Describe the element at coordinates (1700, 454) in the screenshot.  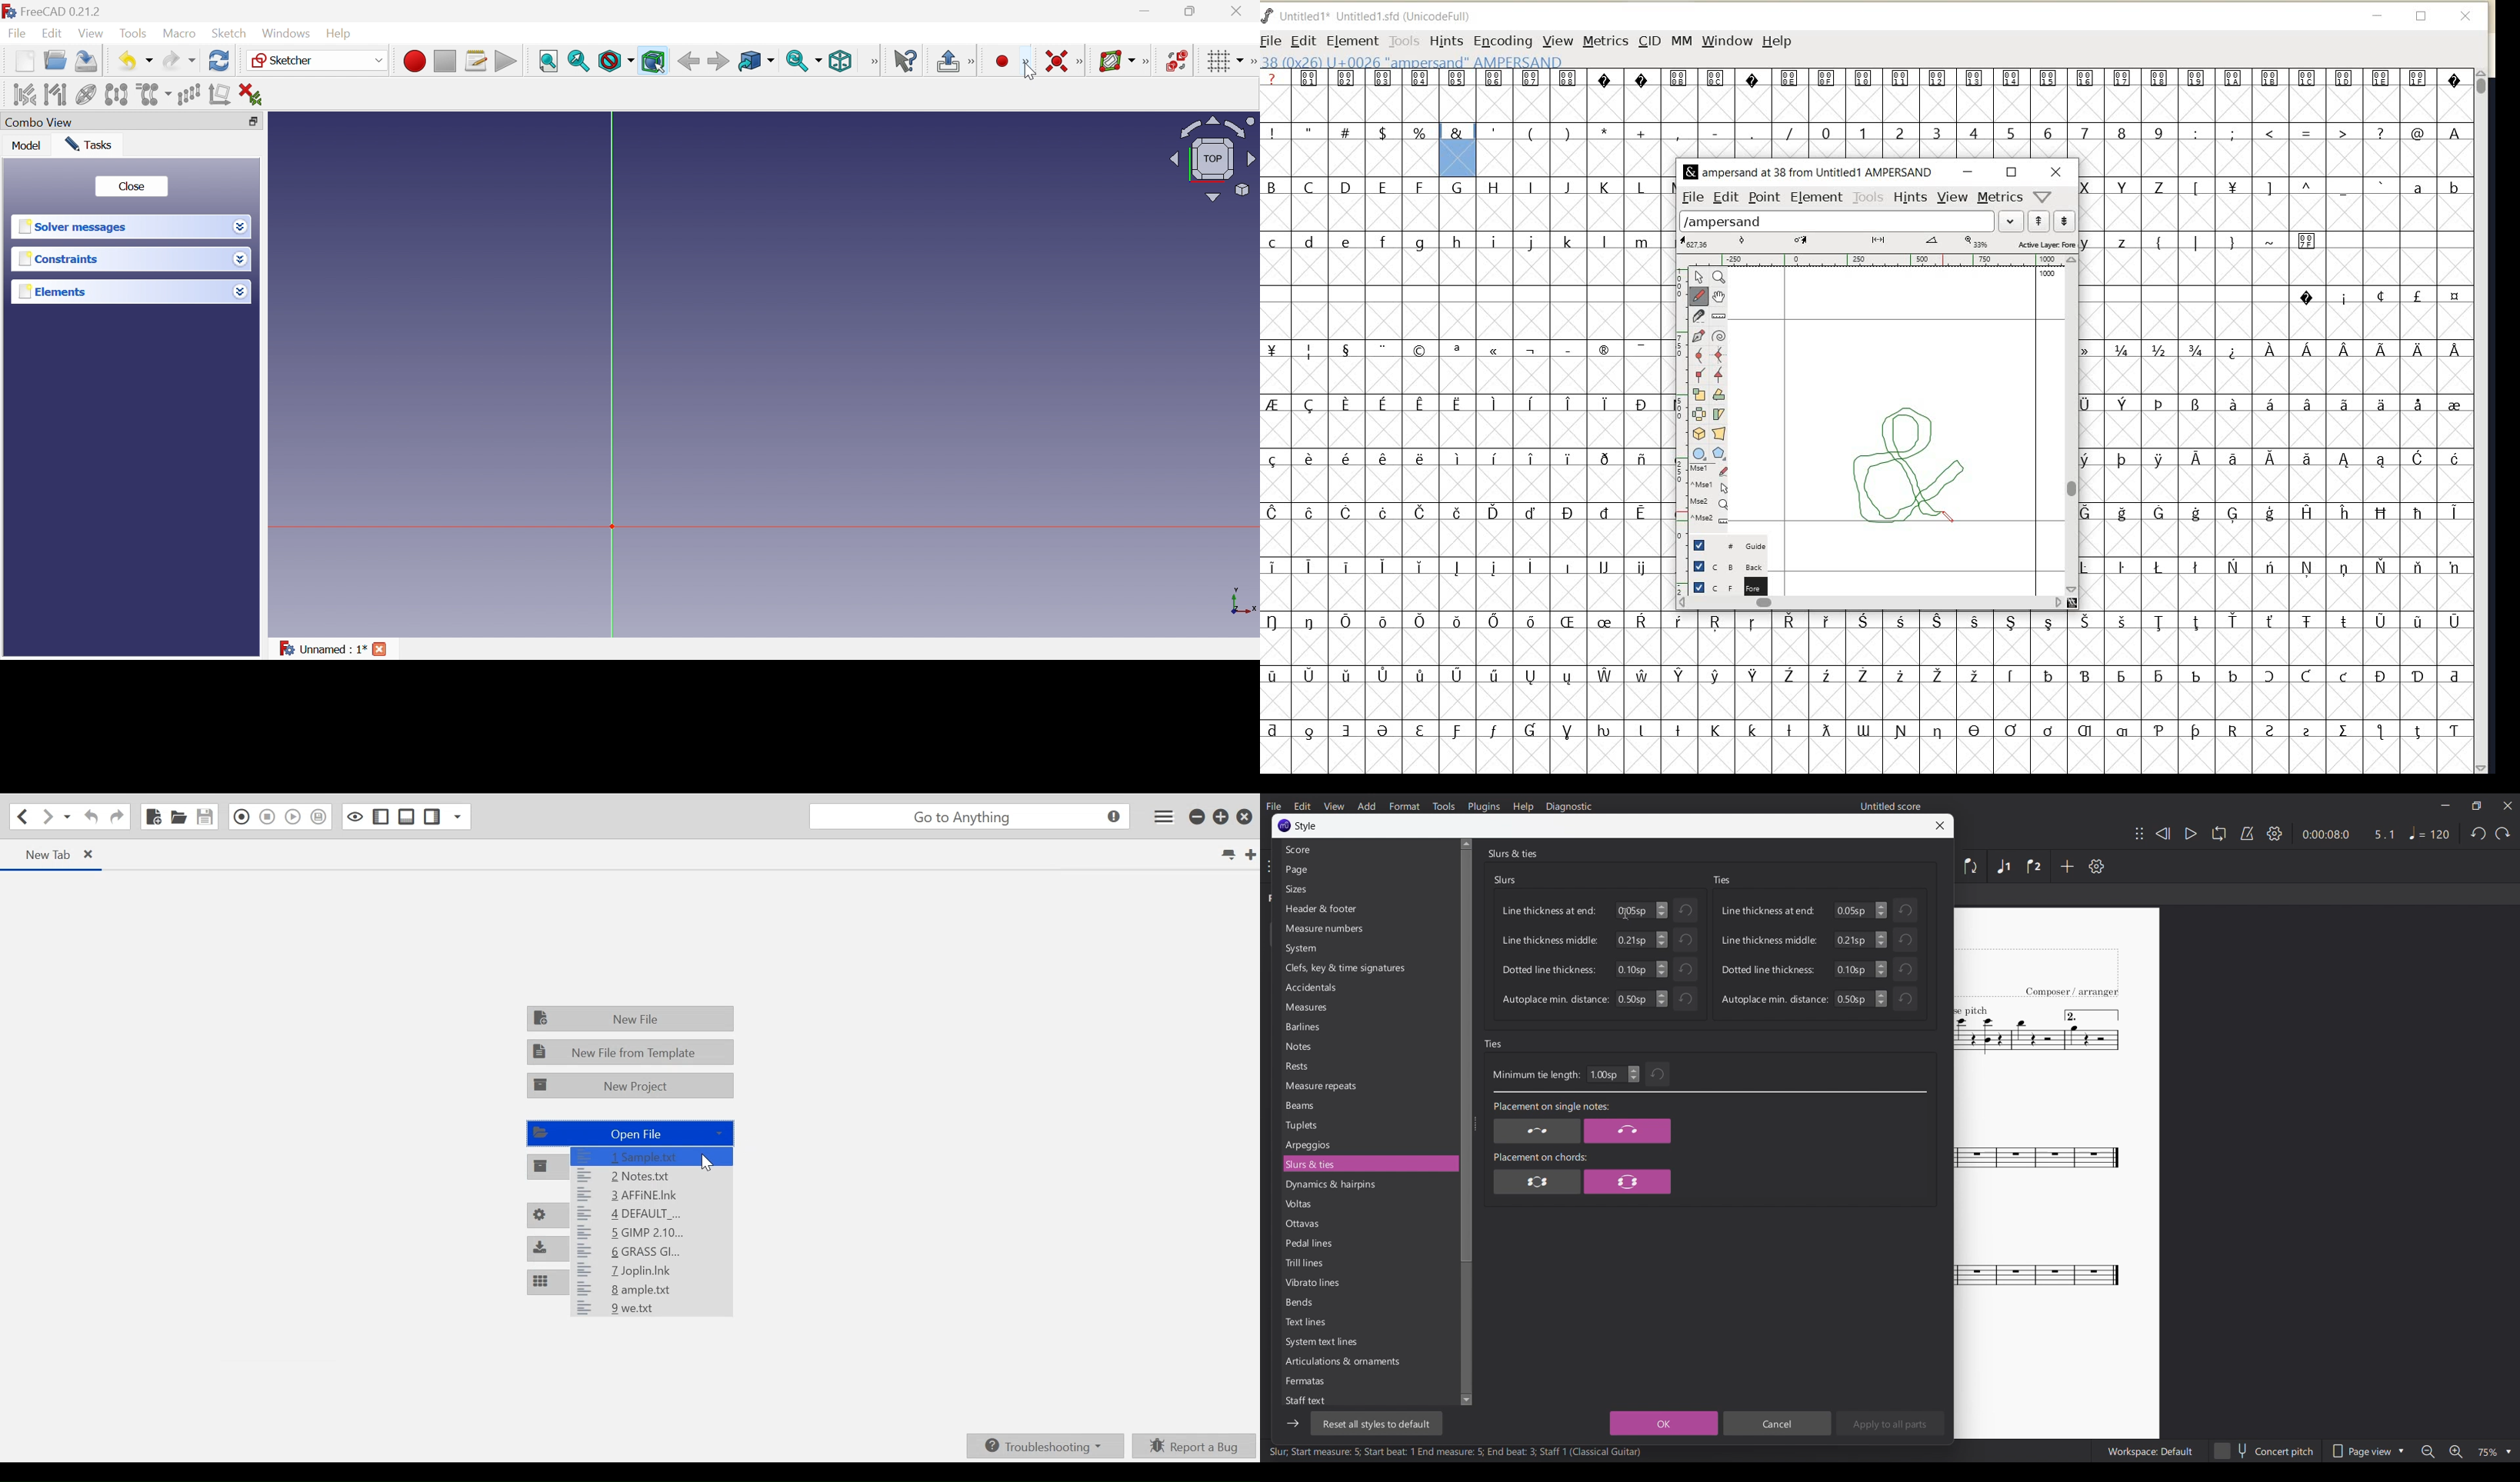
I see `` at that location.